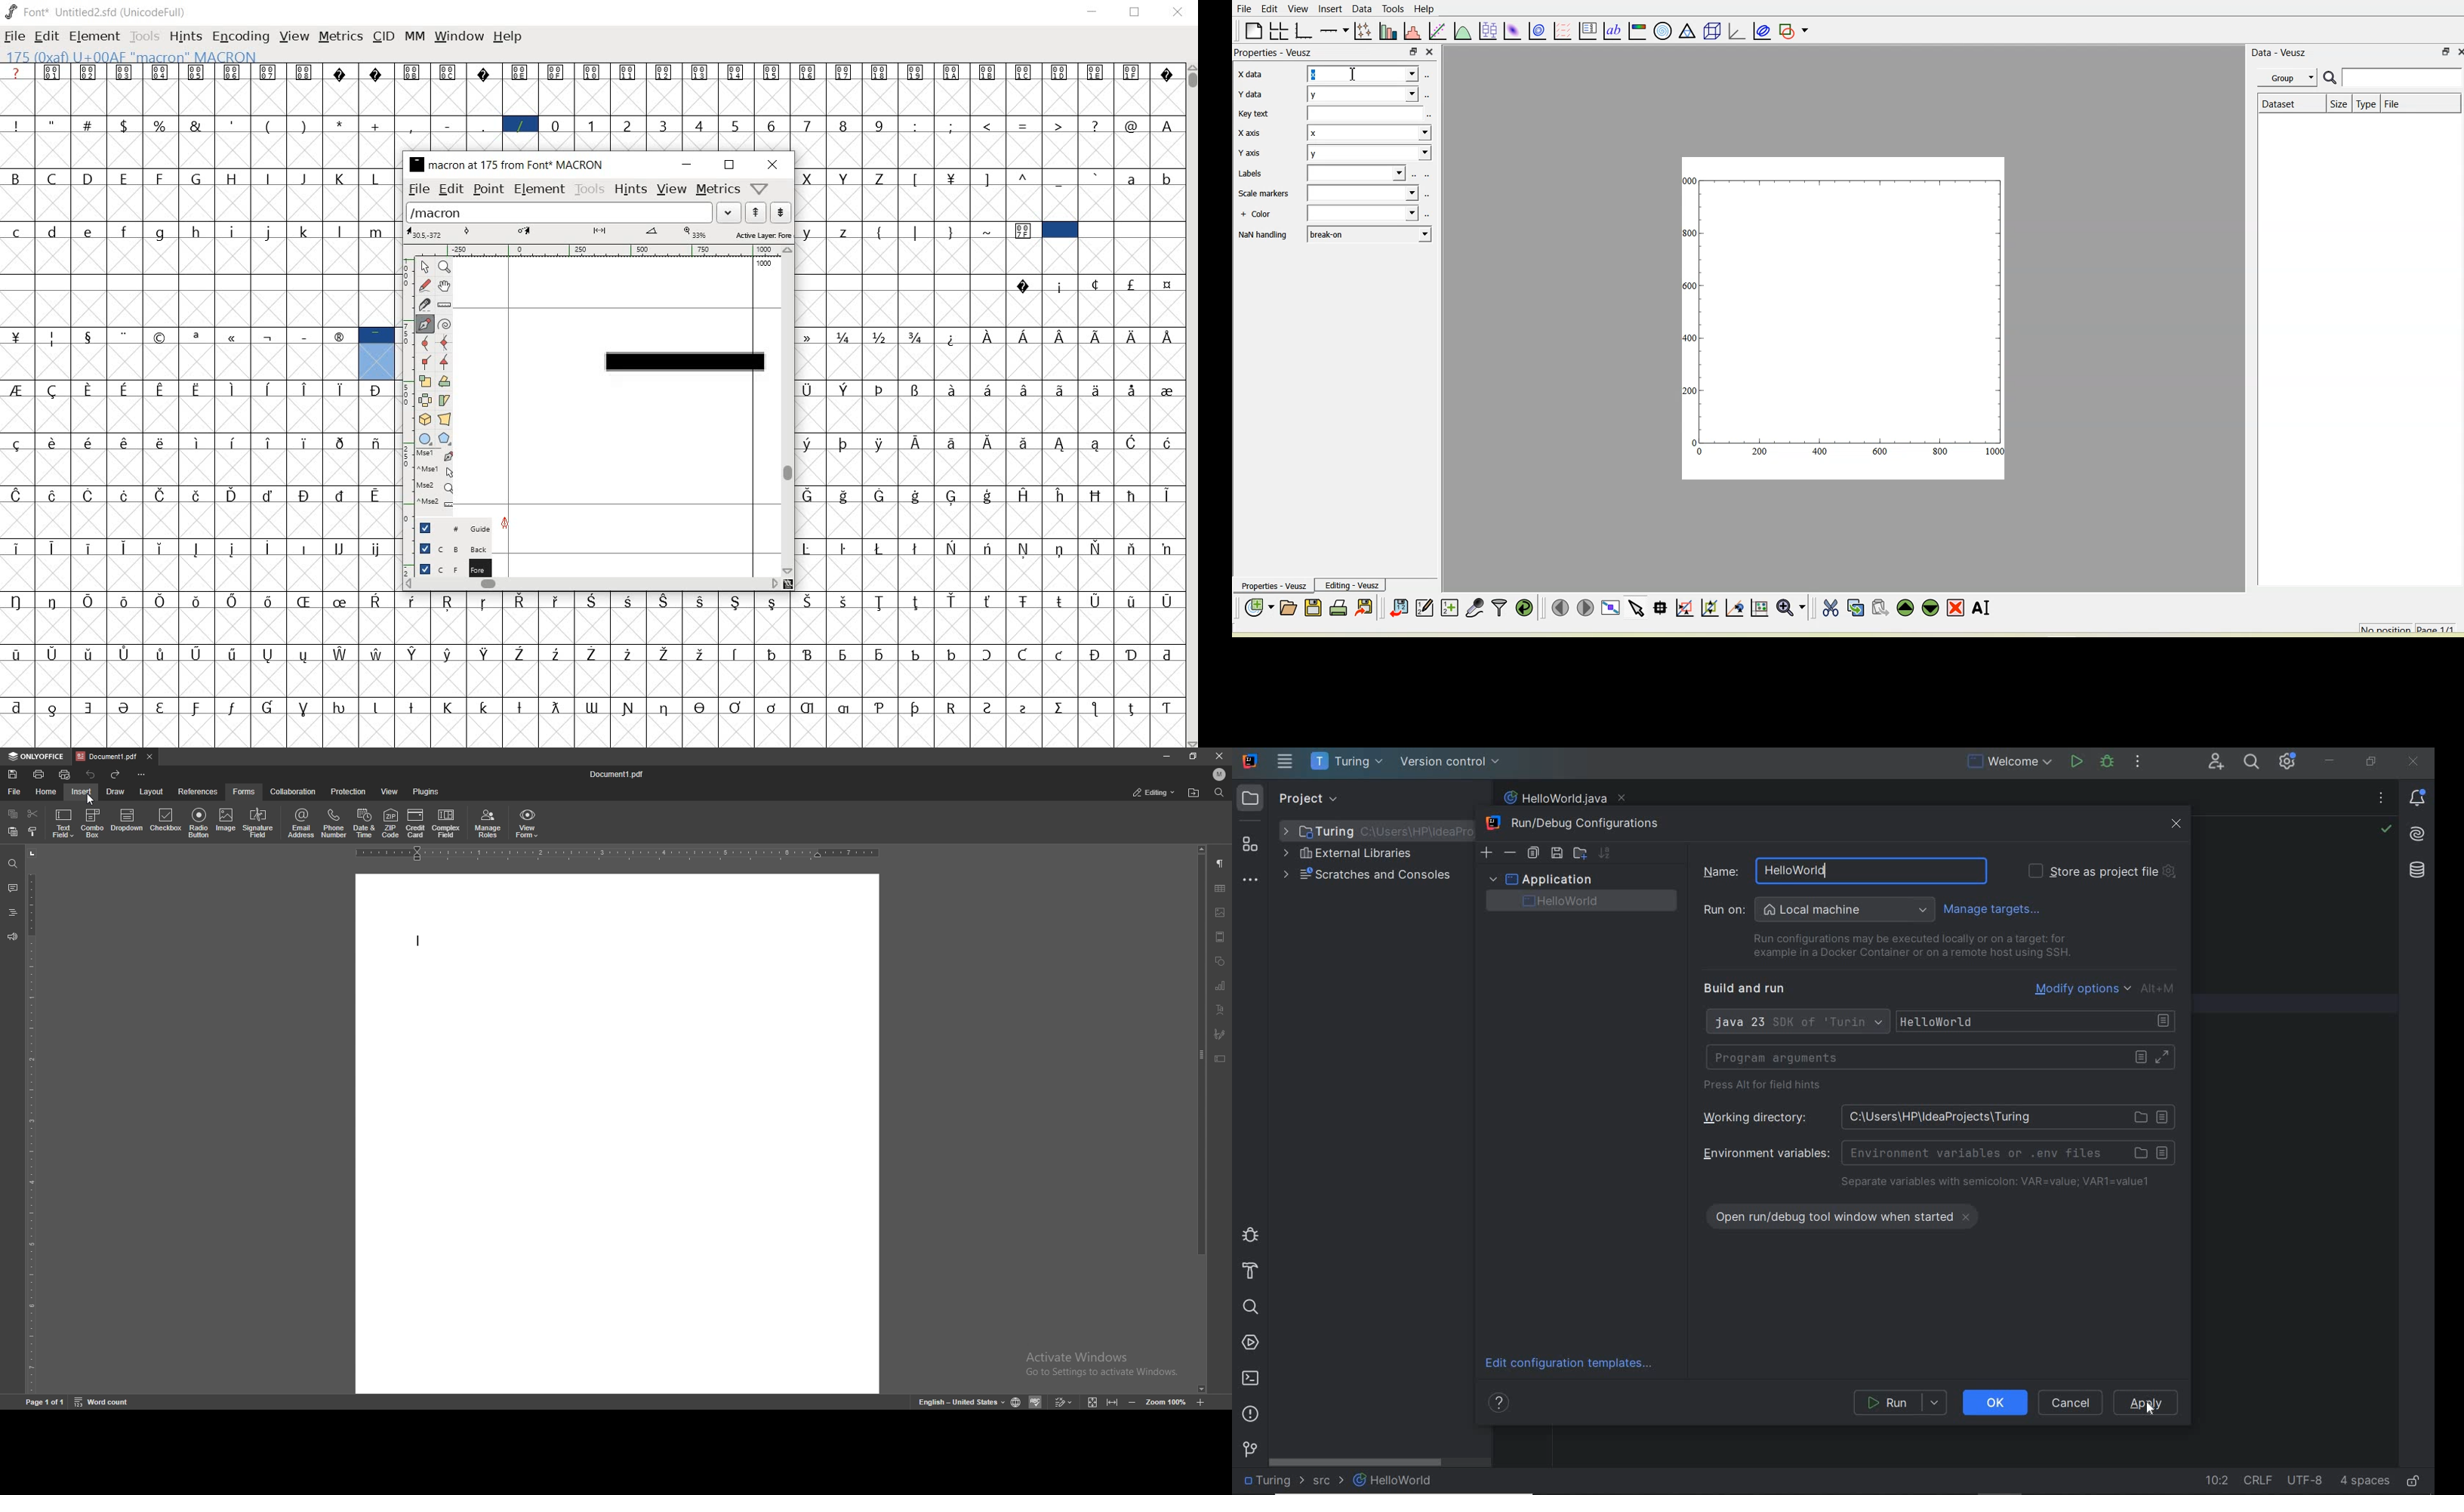 Image resolution: width=2464 pixels, height=1512 pixels. Describe the element at coordinates (90, 654) in the screenshot. I see `Symbol` at that location.